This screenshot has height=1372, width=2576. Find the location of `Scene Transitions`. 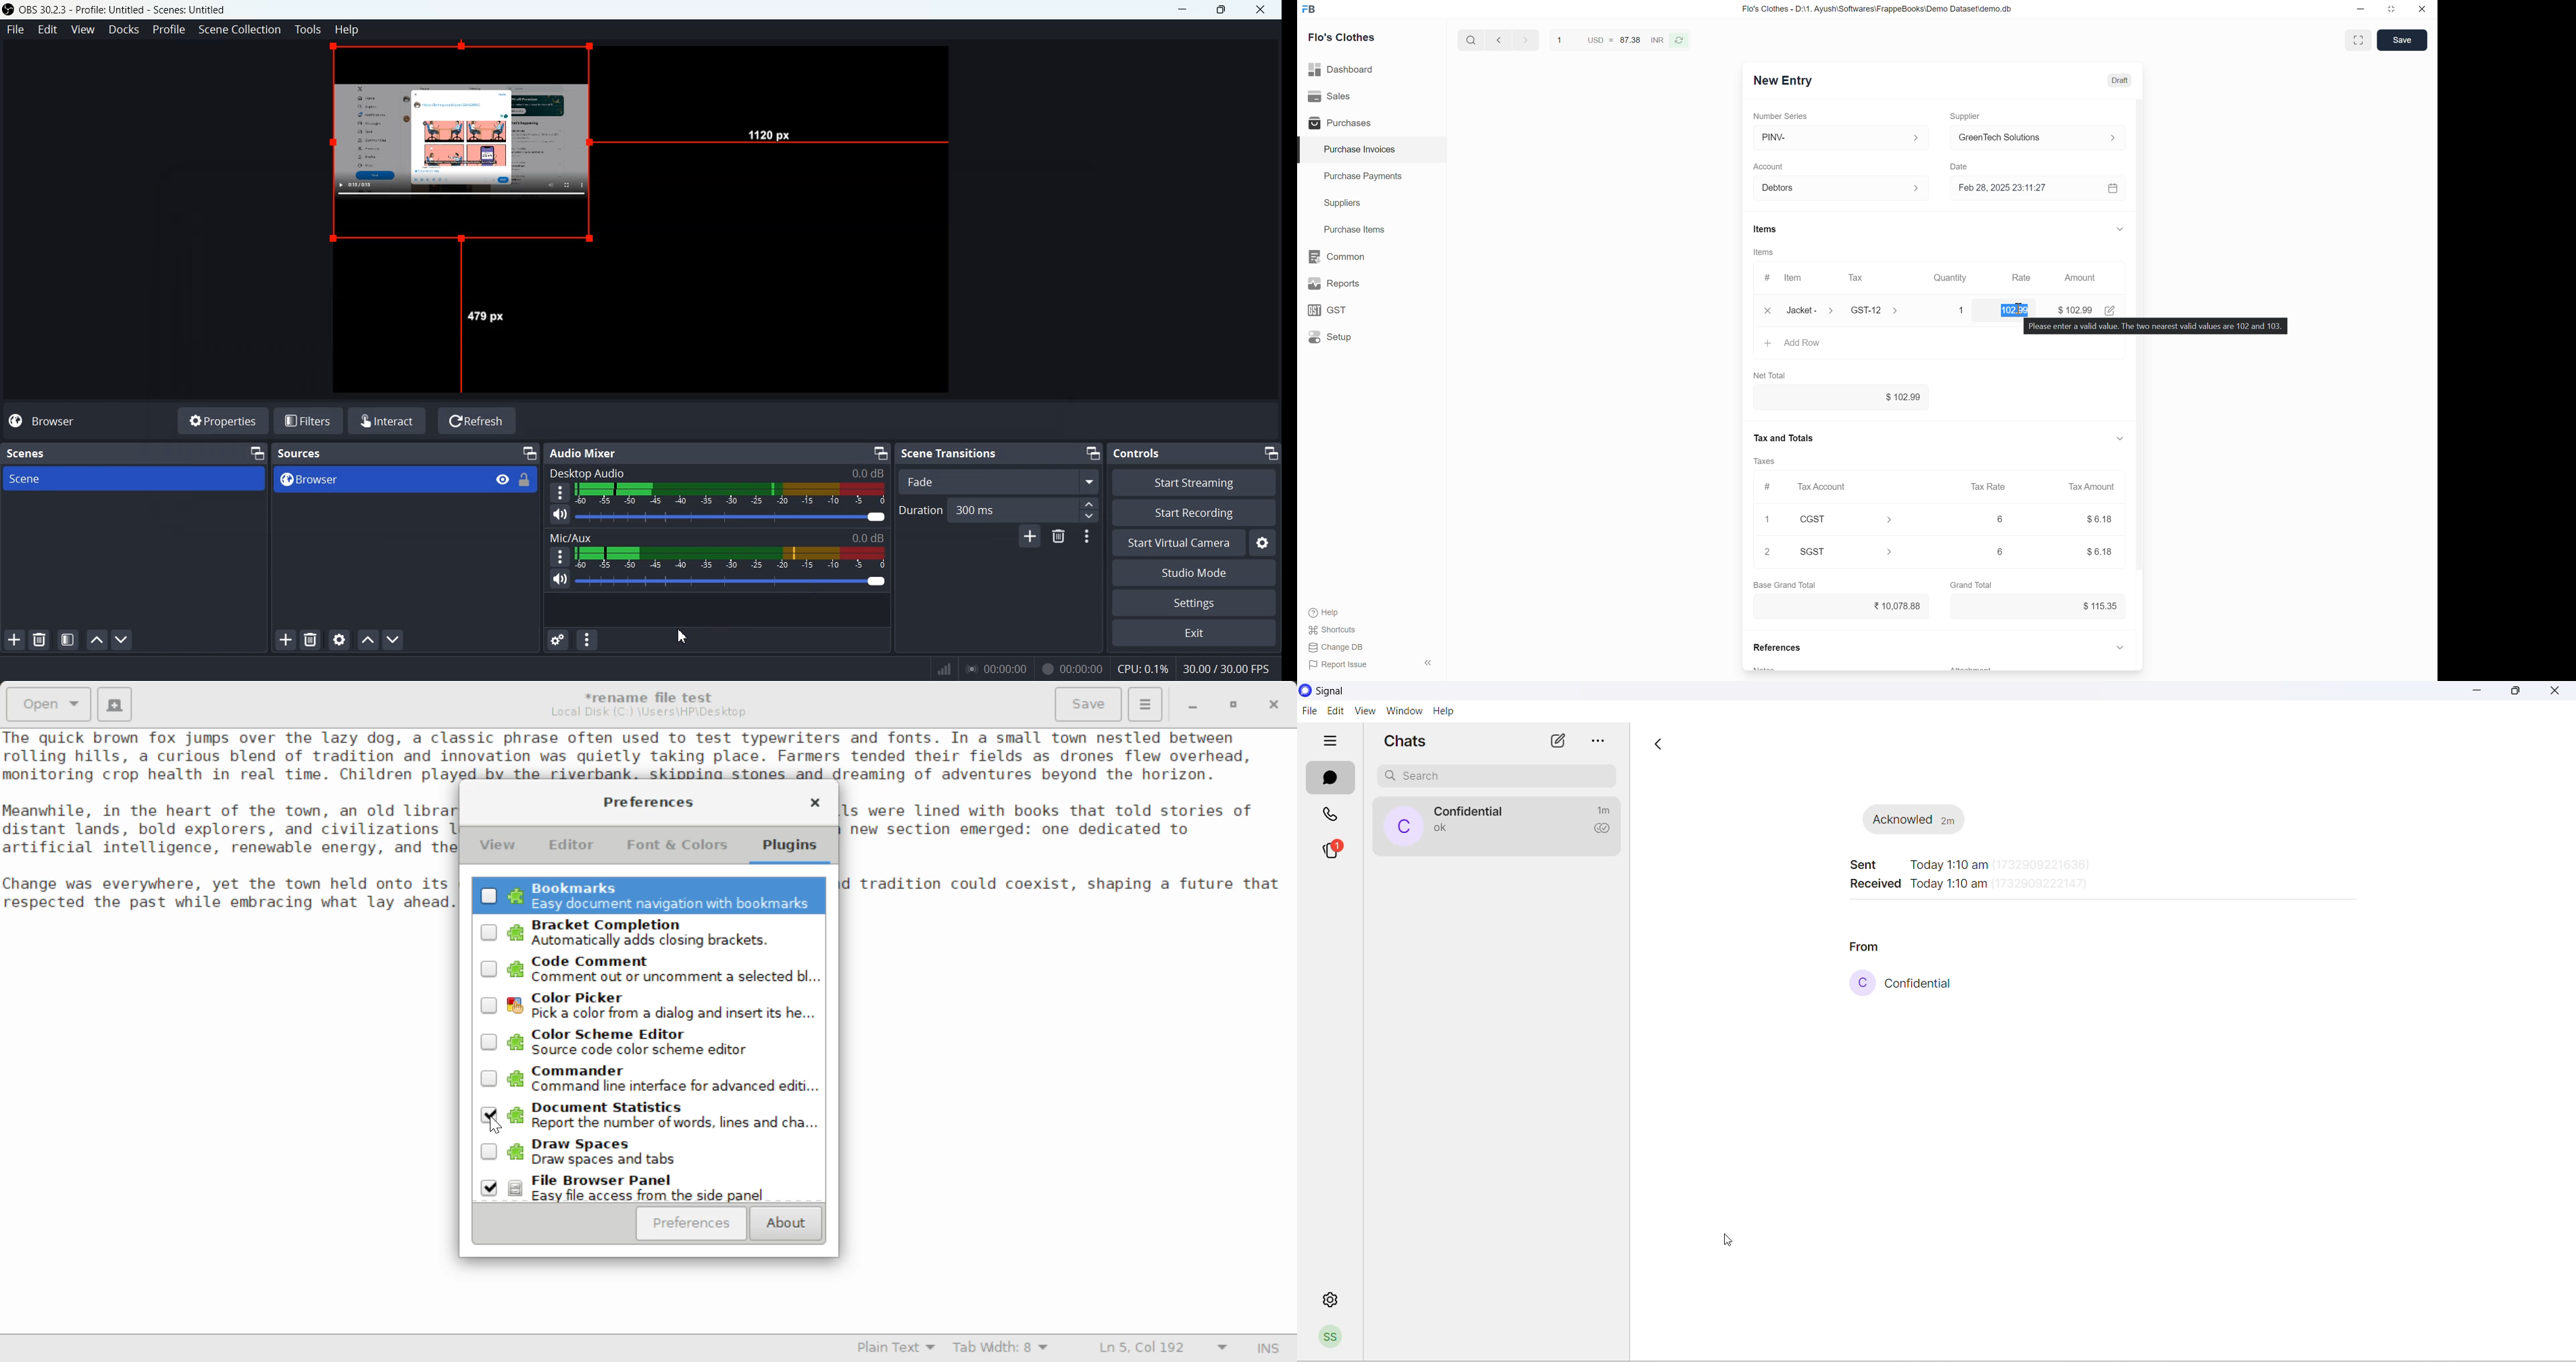

Scene Transitions is located at coordinates (951, 453).